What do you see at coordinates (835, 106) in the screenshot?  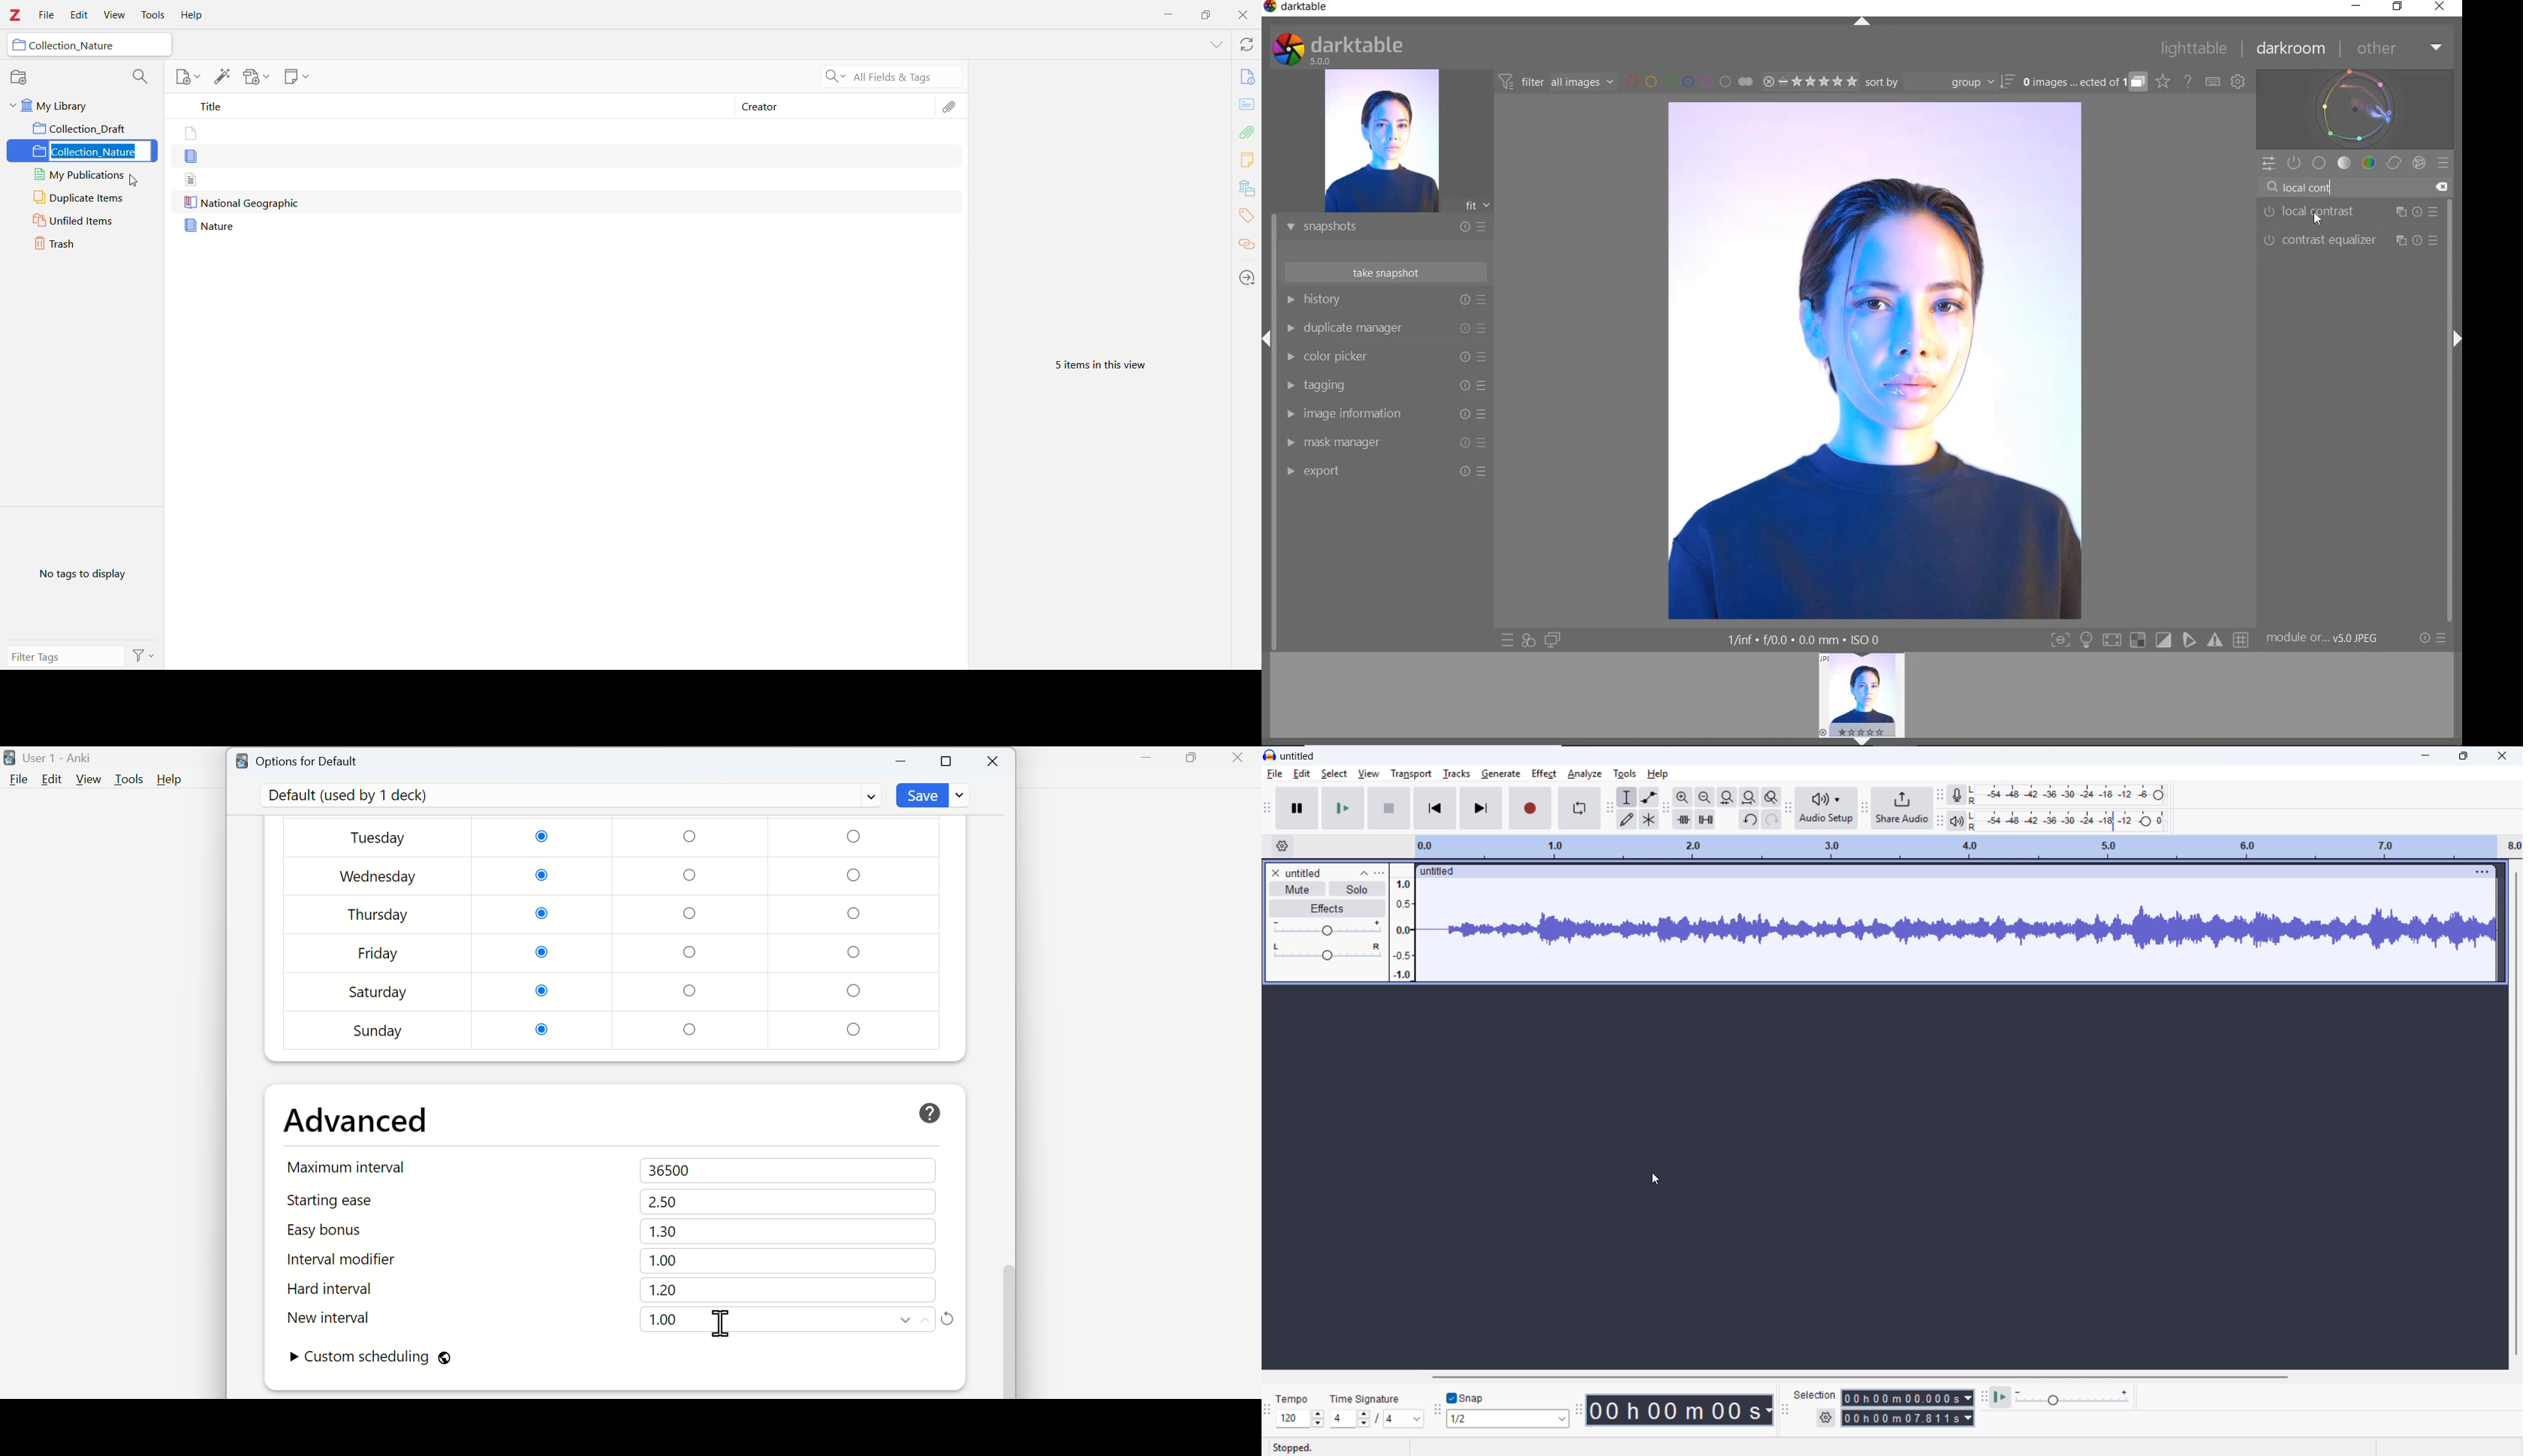 I see `Creator` at bounding box center [835, 106].